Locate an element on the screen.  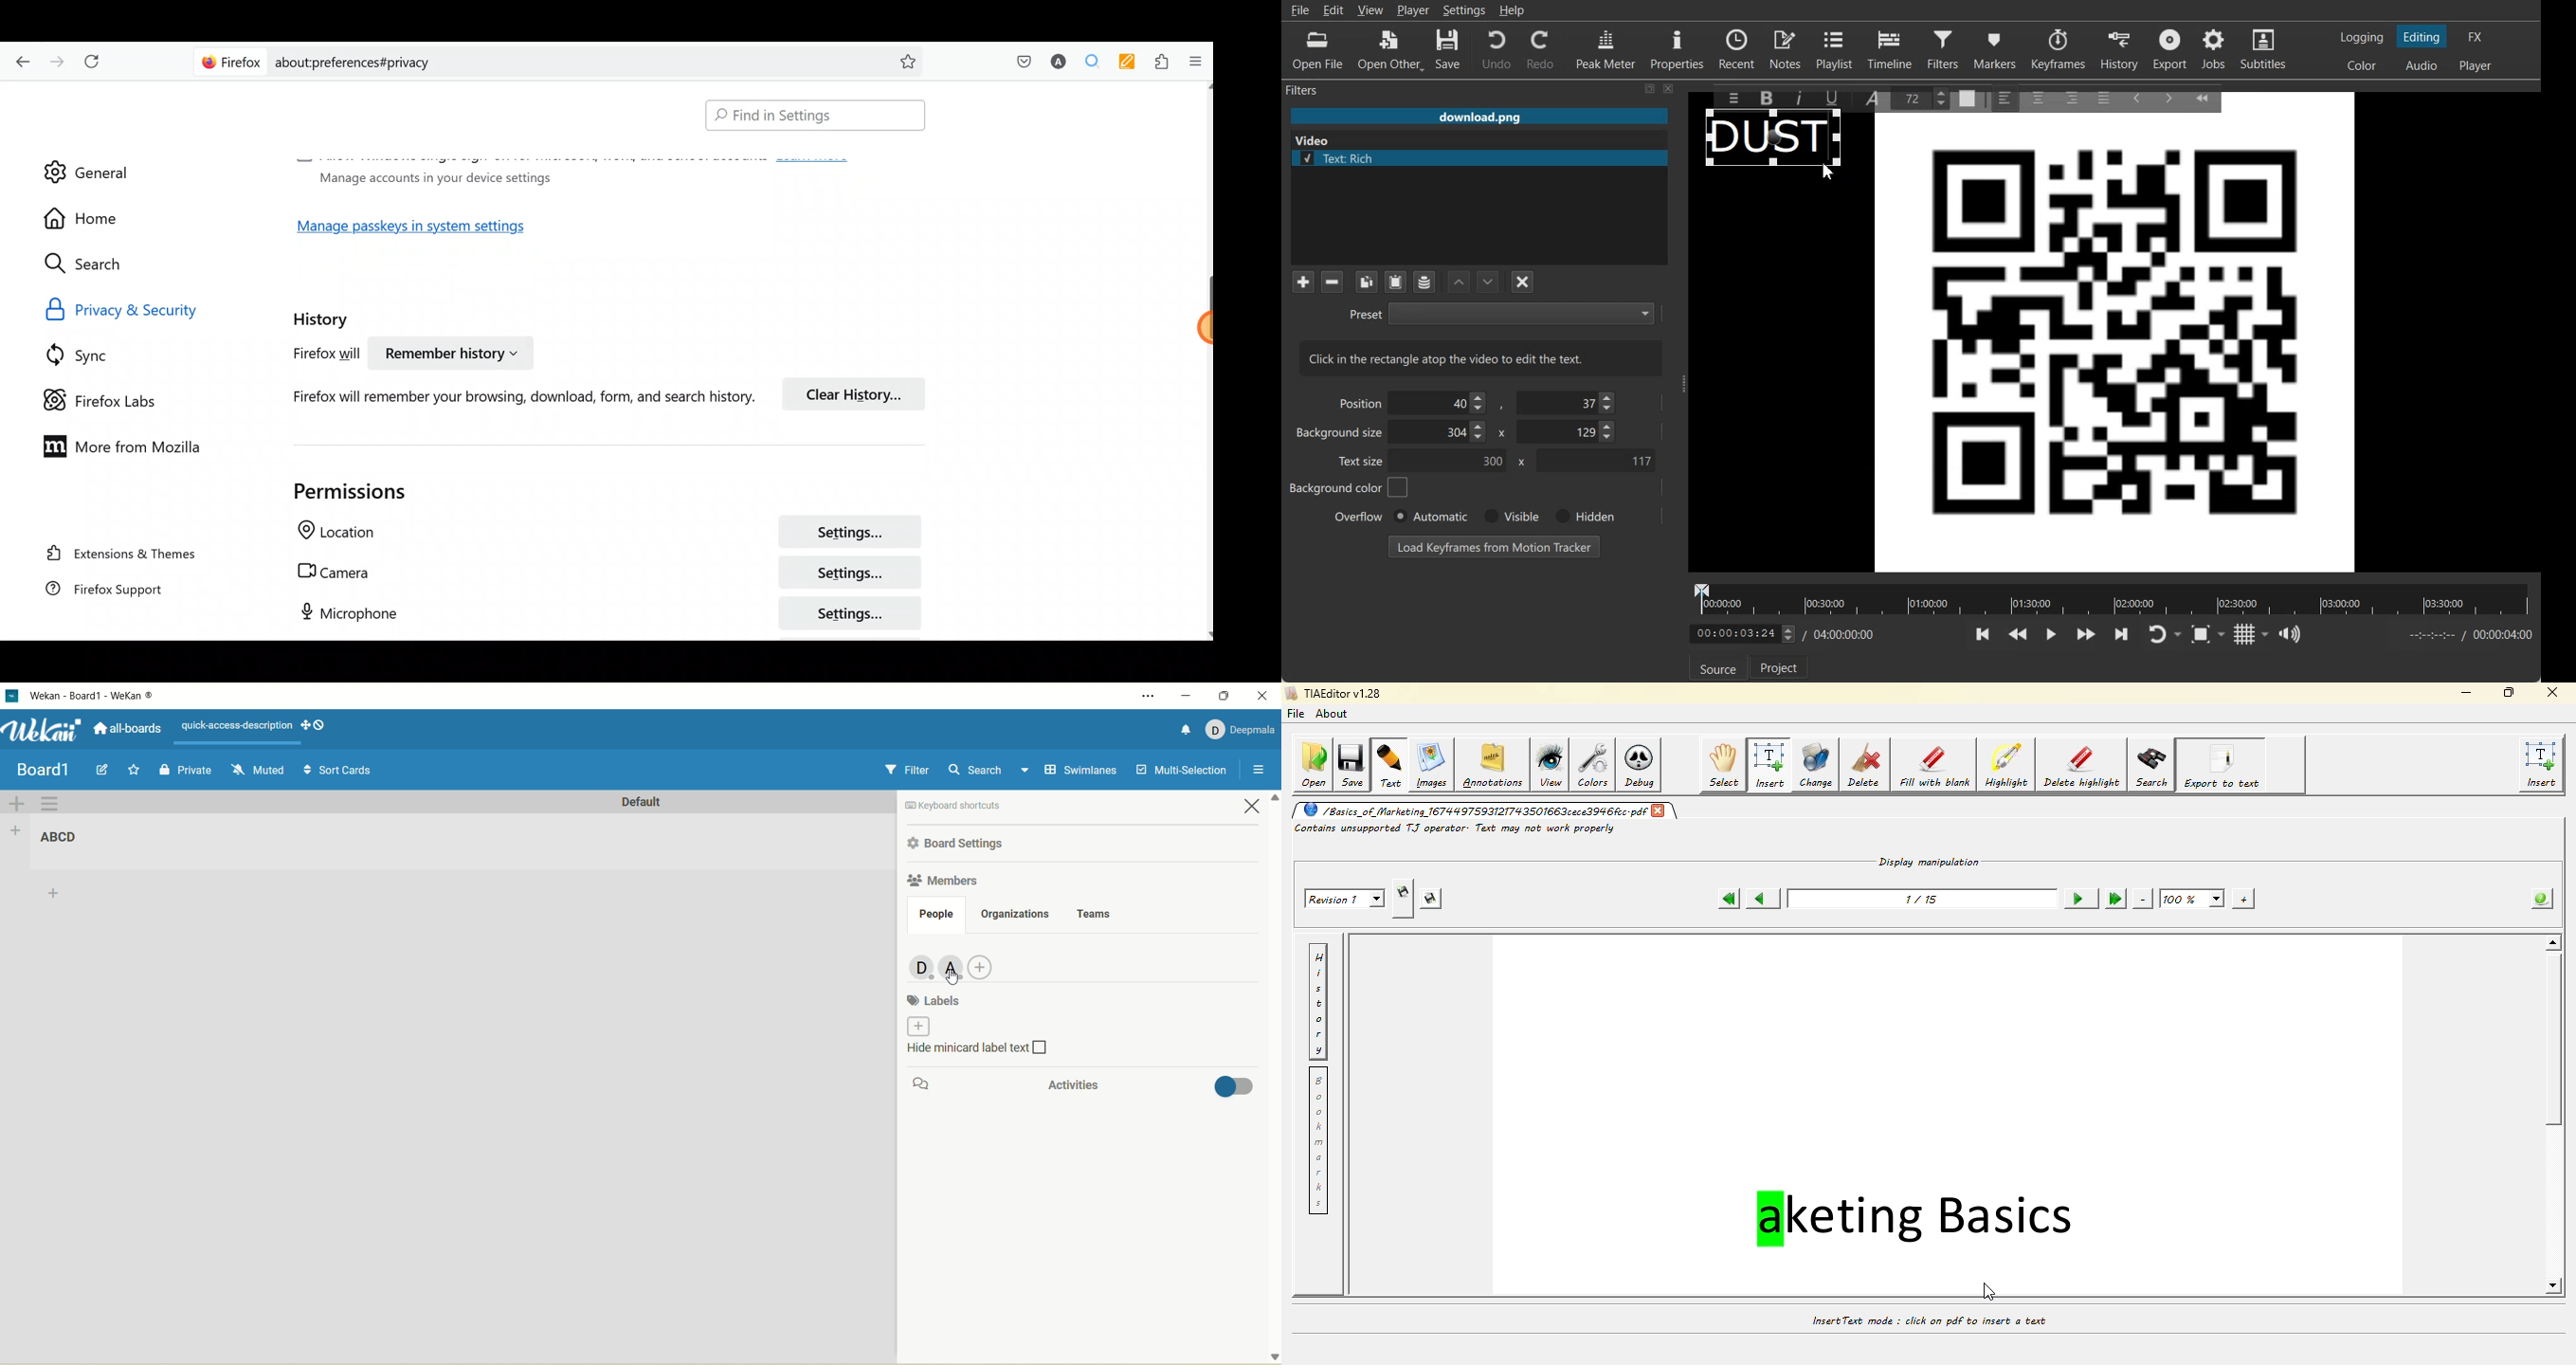
Privacy & security is located at coordinates (153, 308).